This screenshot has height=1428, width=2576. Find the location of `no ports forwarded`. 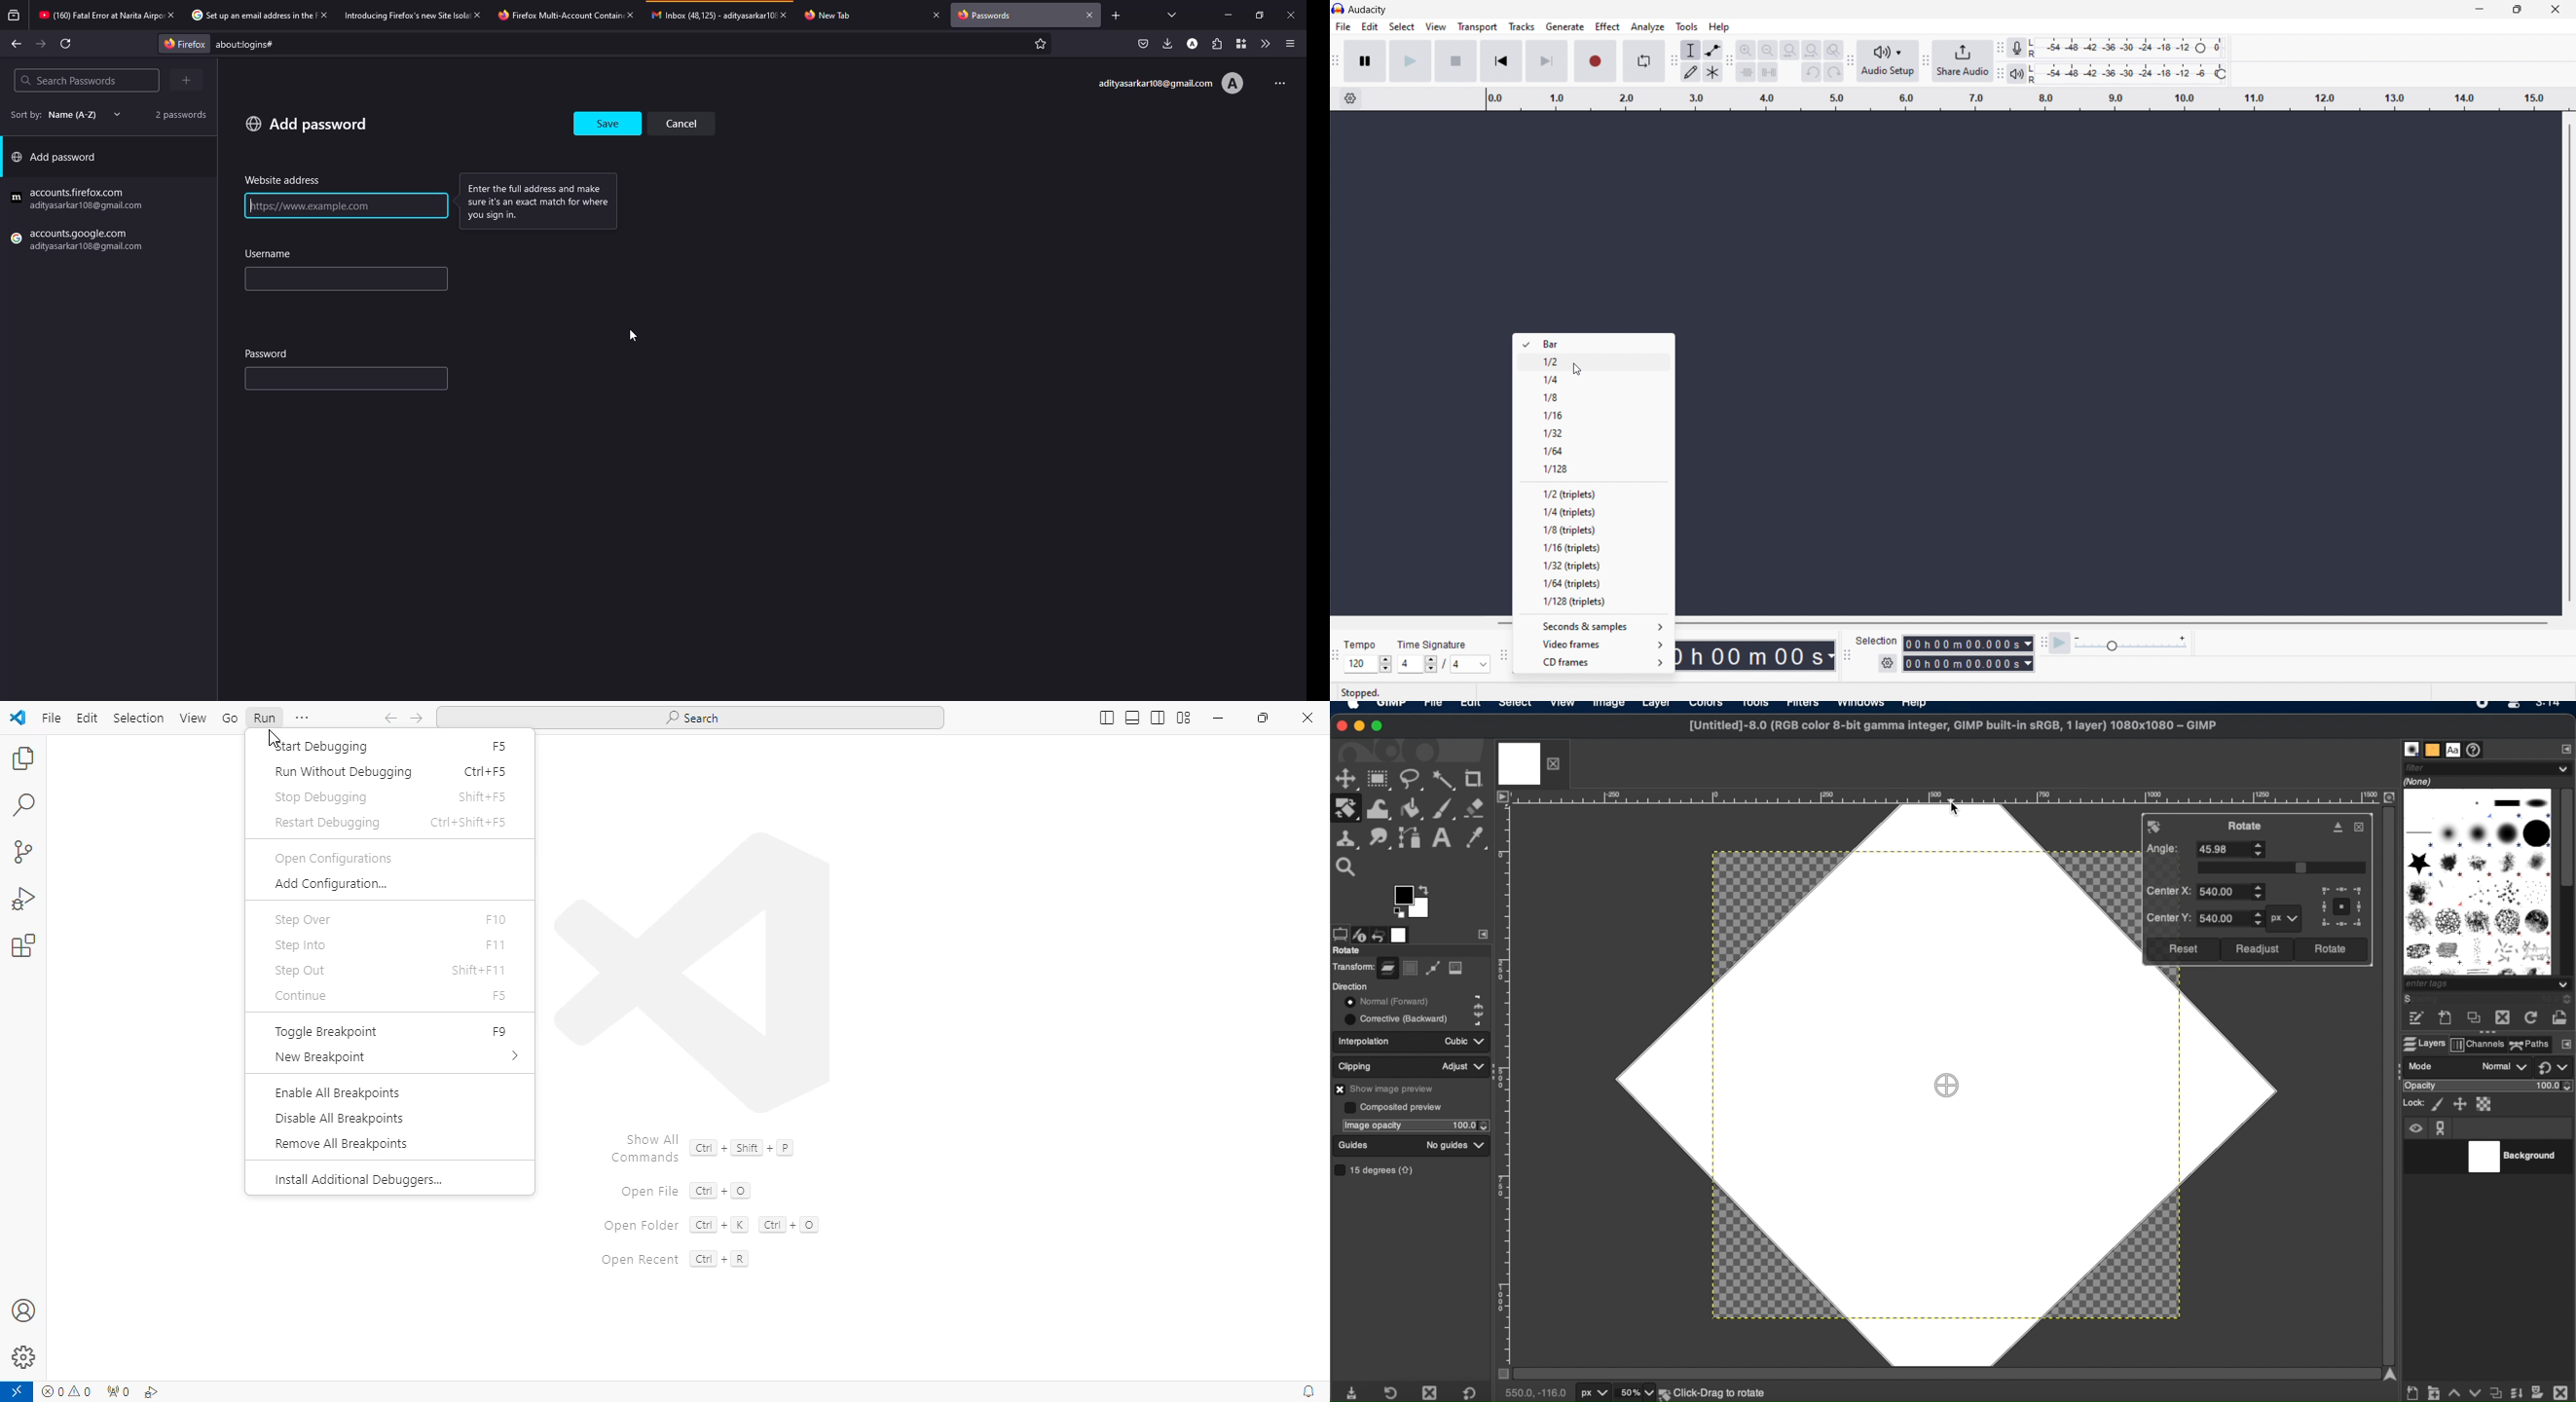

no ports forwarded is located at coordinates (116, 1393).